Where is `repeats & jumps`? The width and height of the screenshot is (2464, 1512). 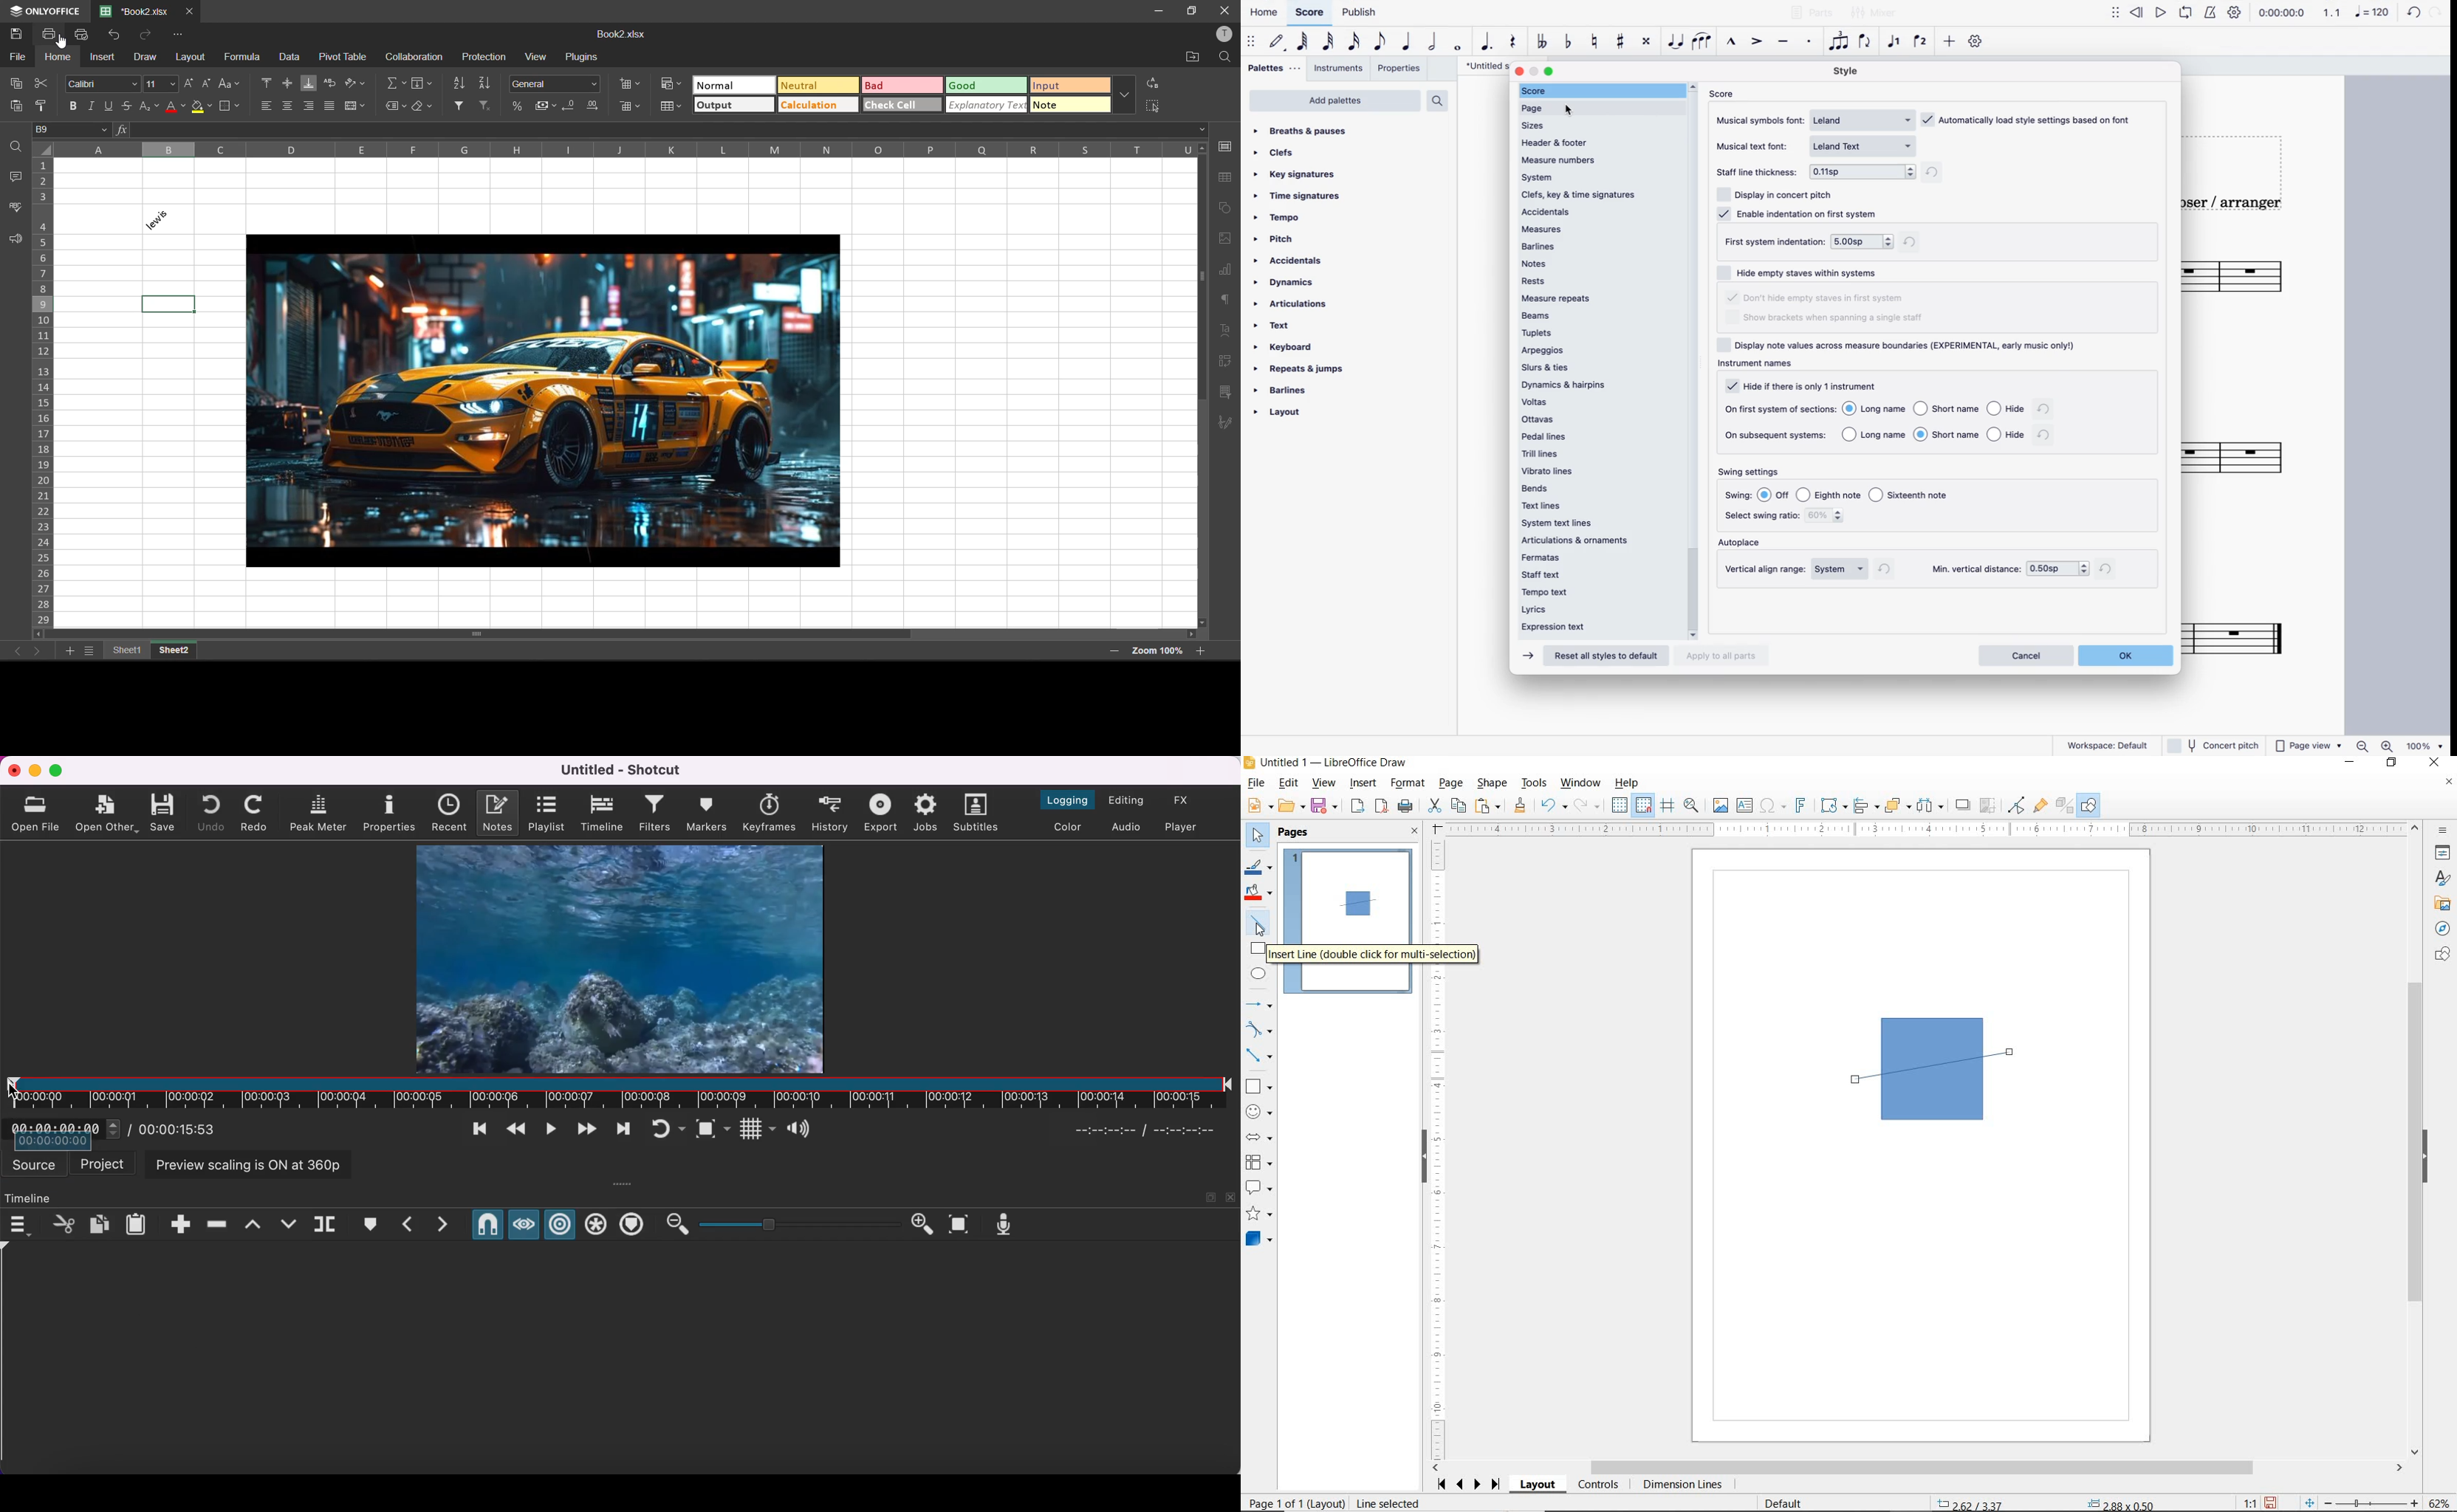
repeats & jumps is located at coordinates (1305, 369).